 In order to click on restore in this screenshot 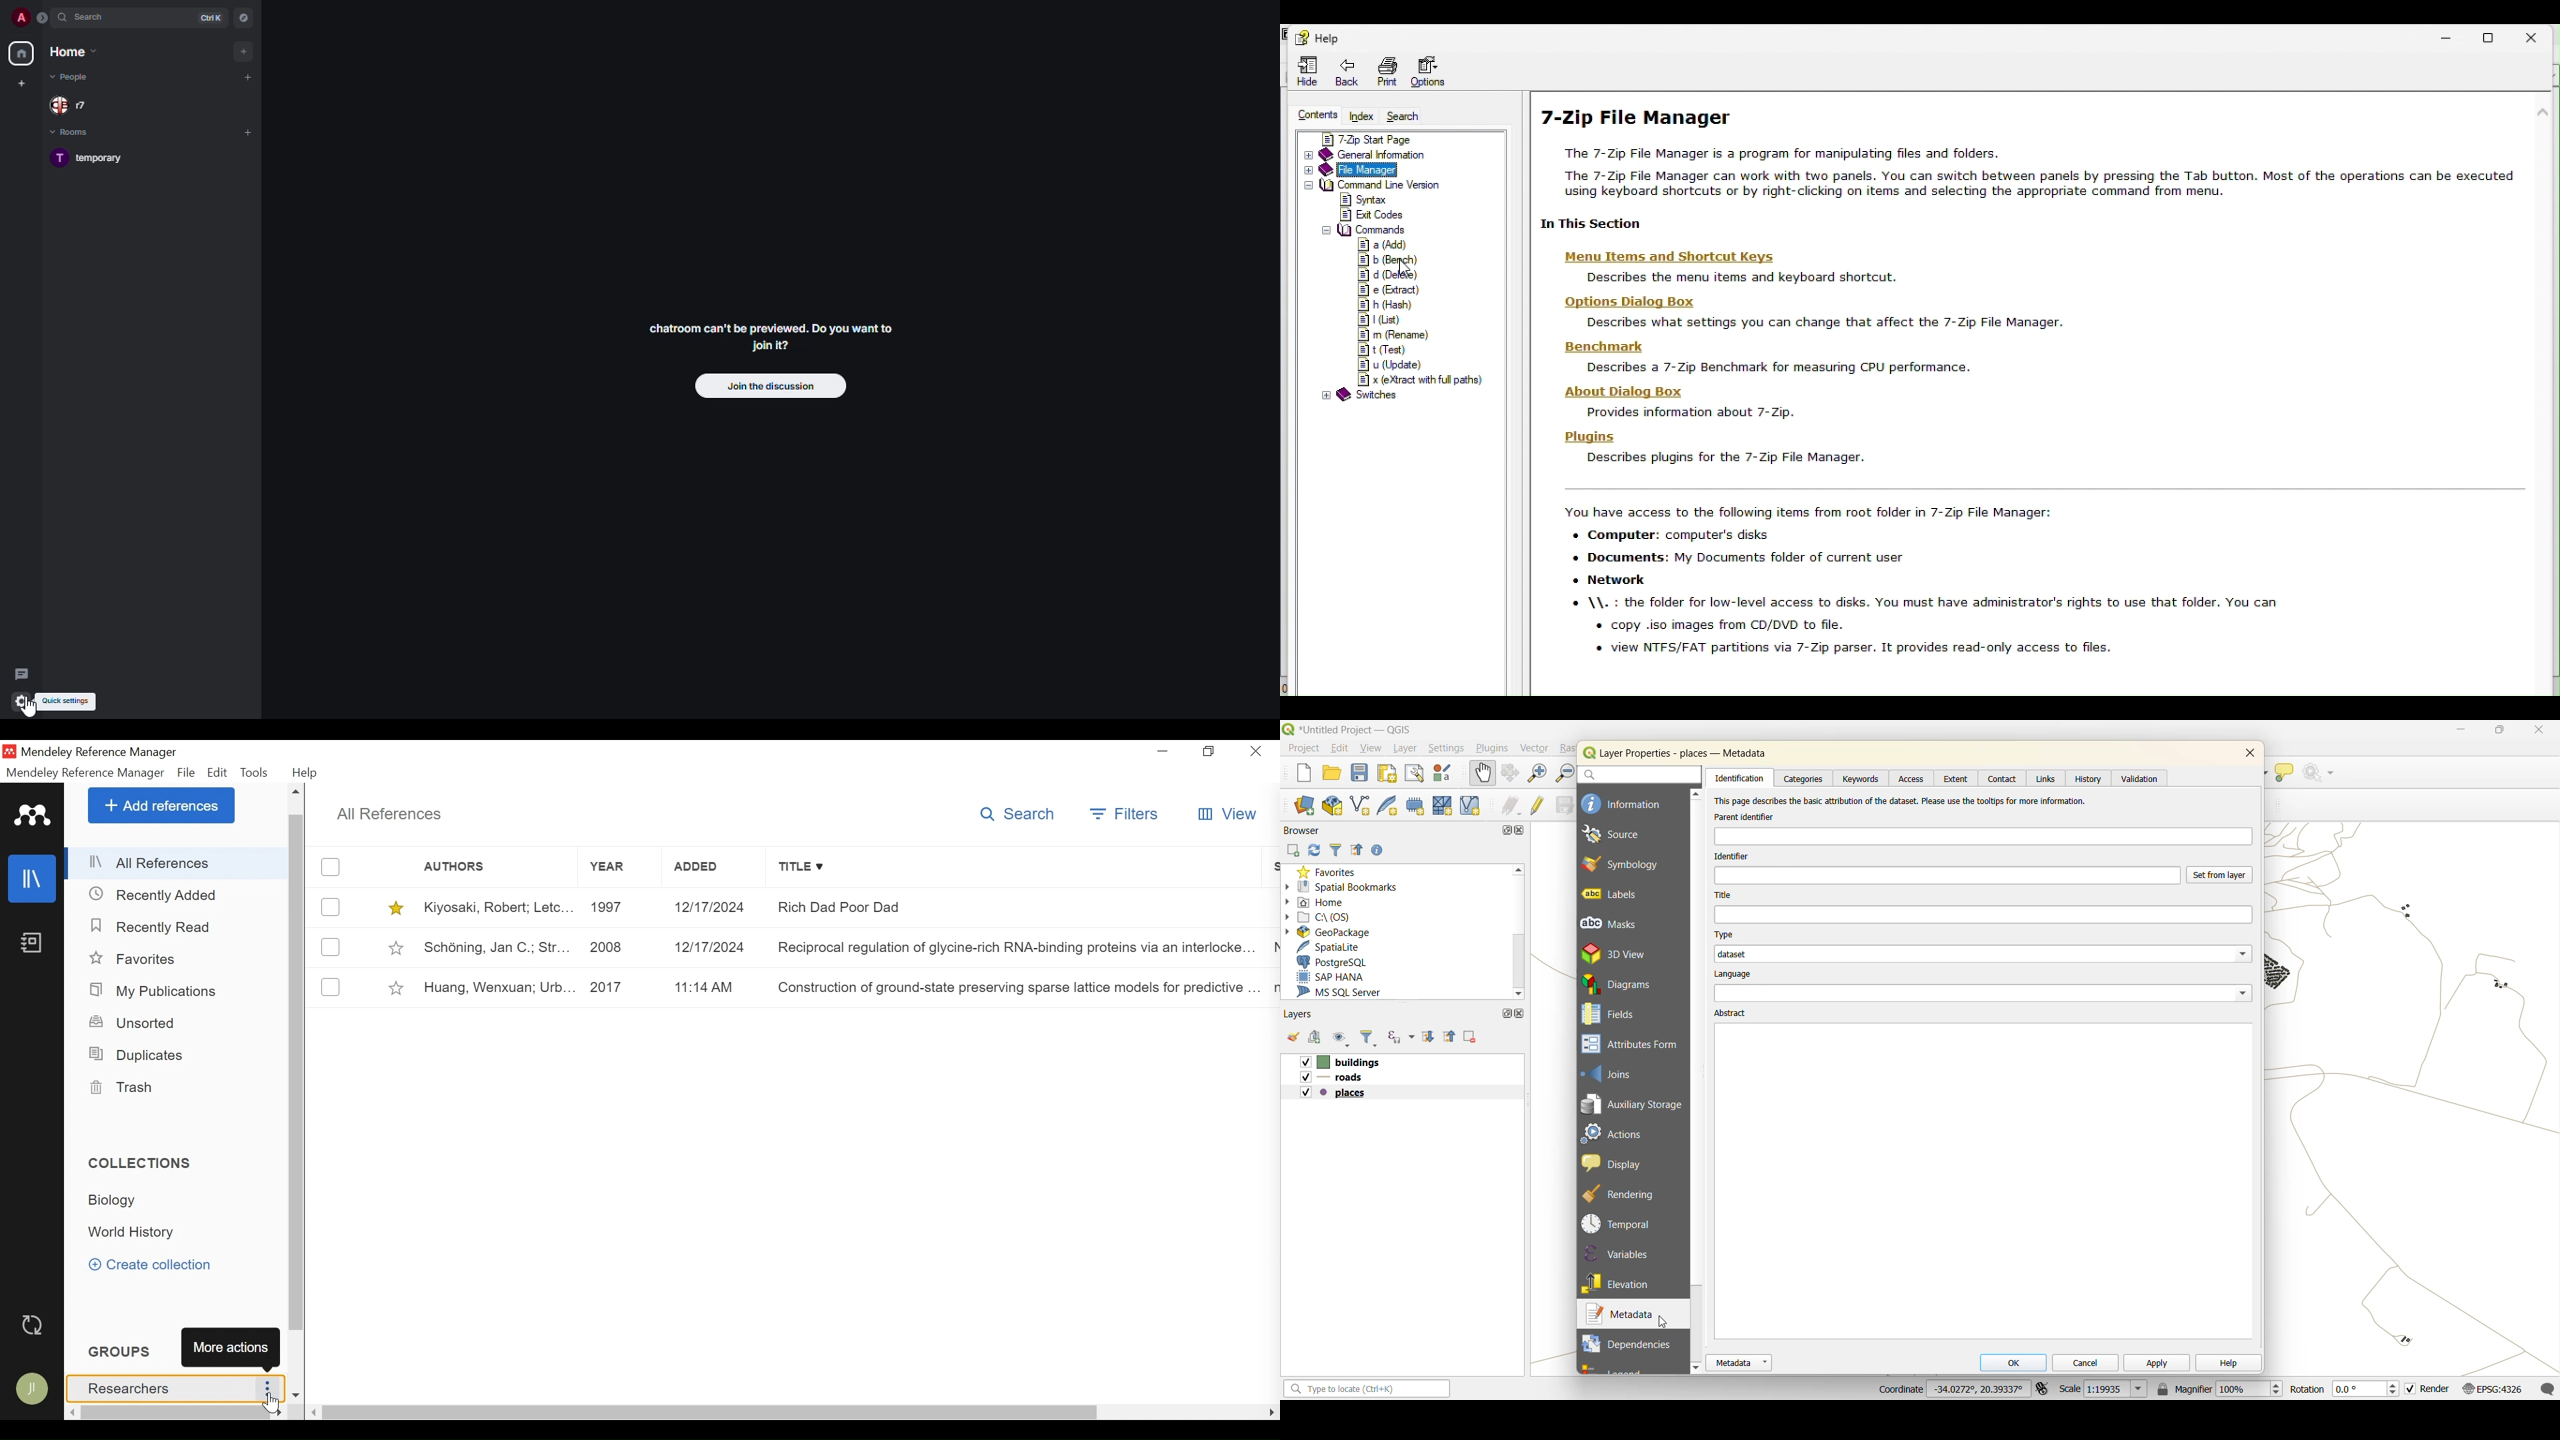, I will do `click(2495, 35)`.